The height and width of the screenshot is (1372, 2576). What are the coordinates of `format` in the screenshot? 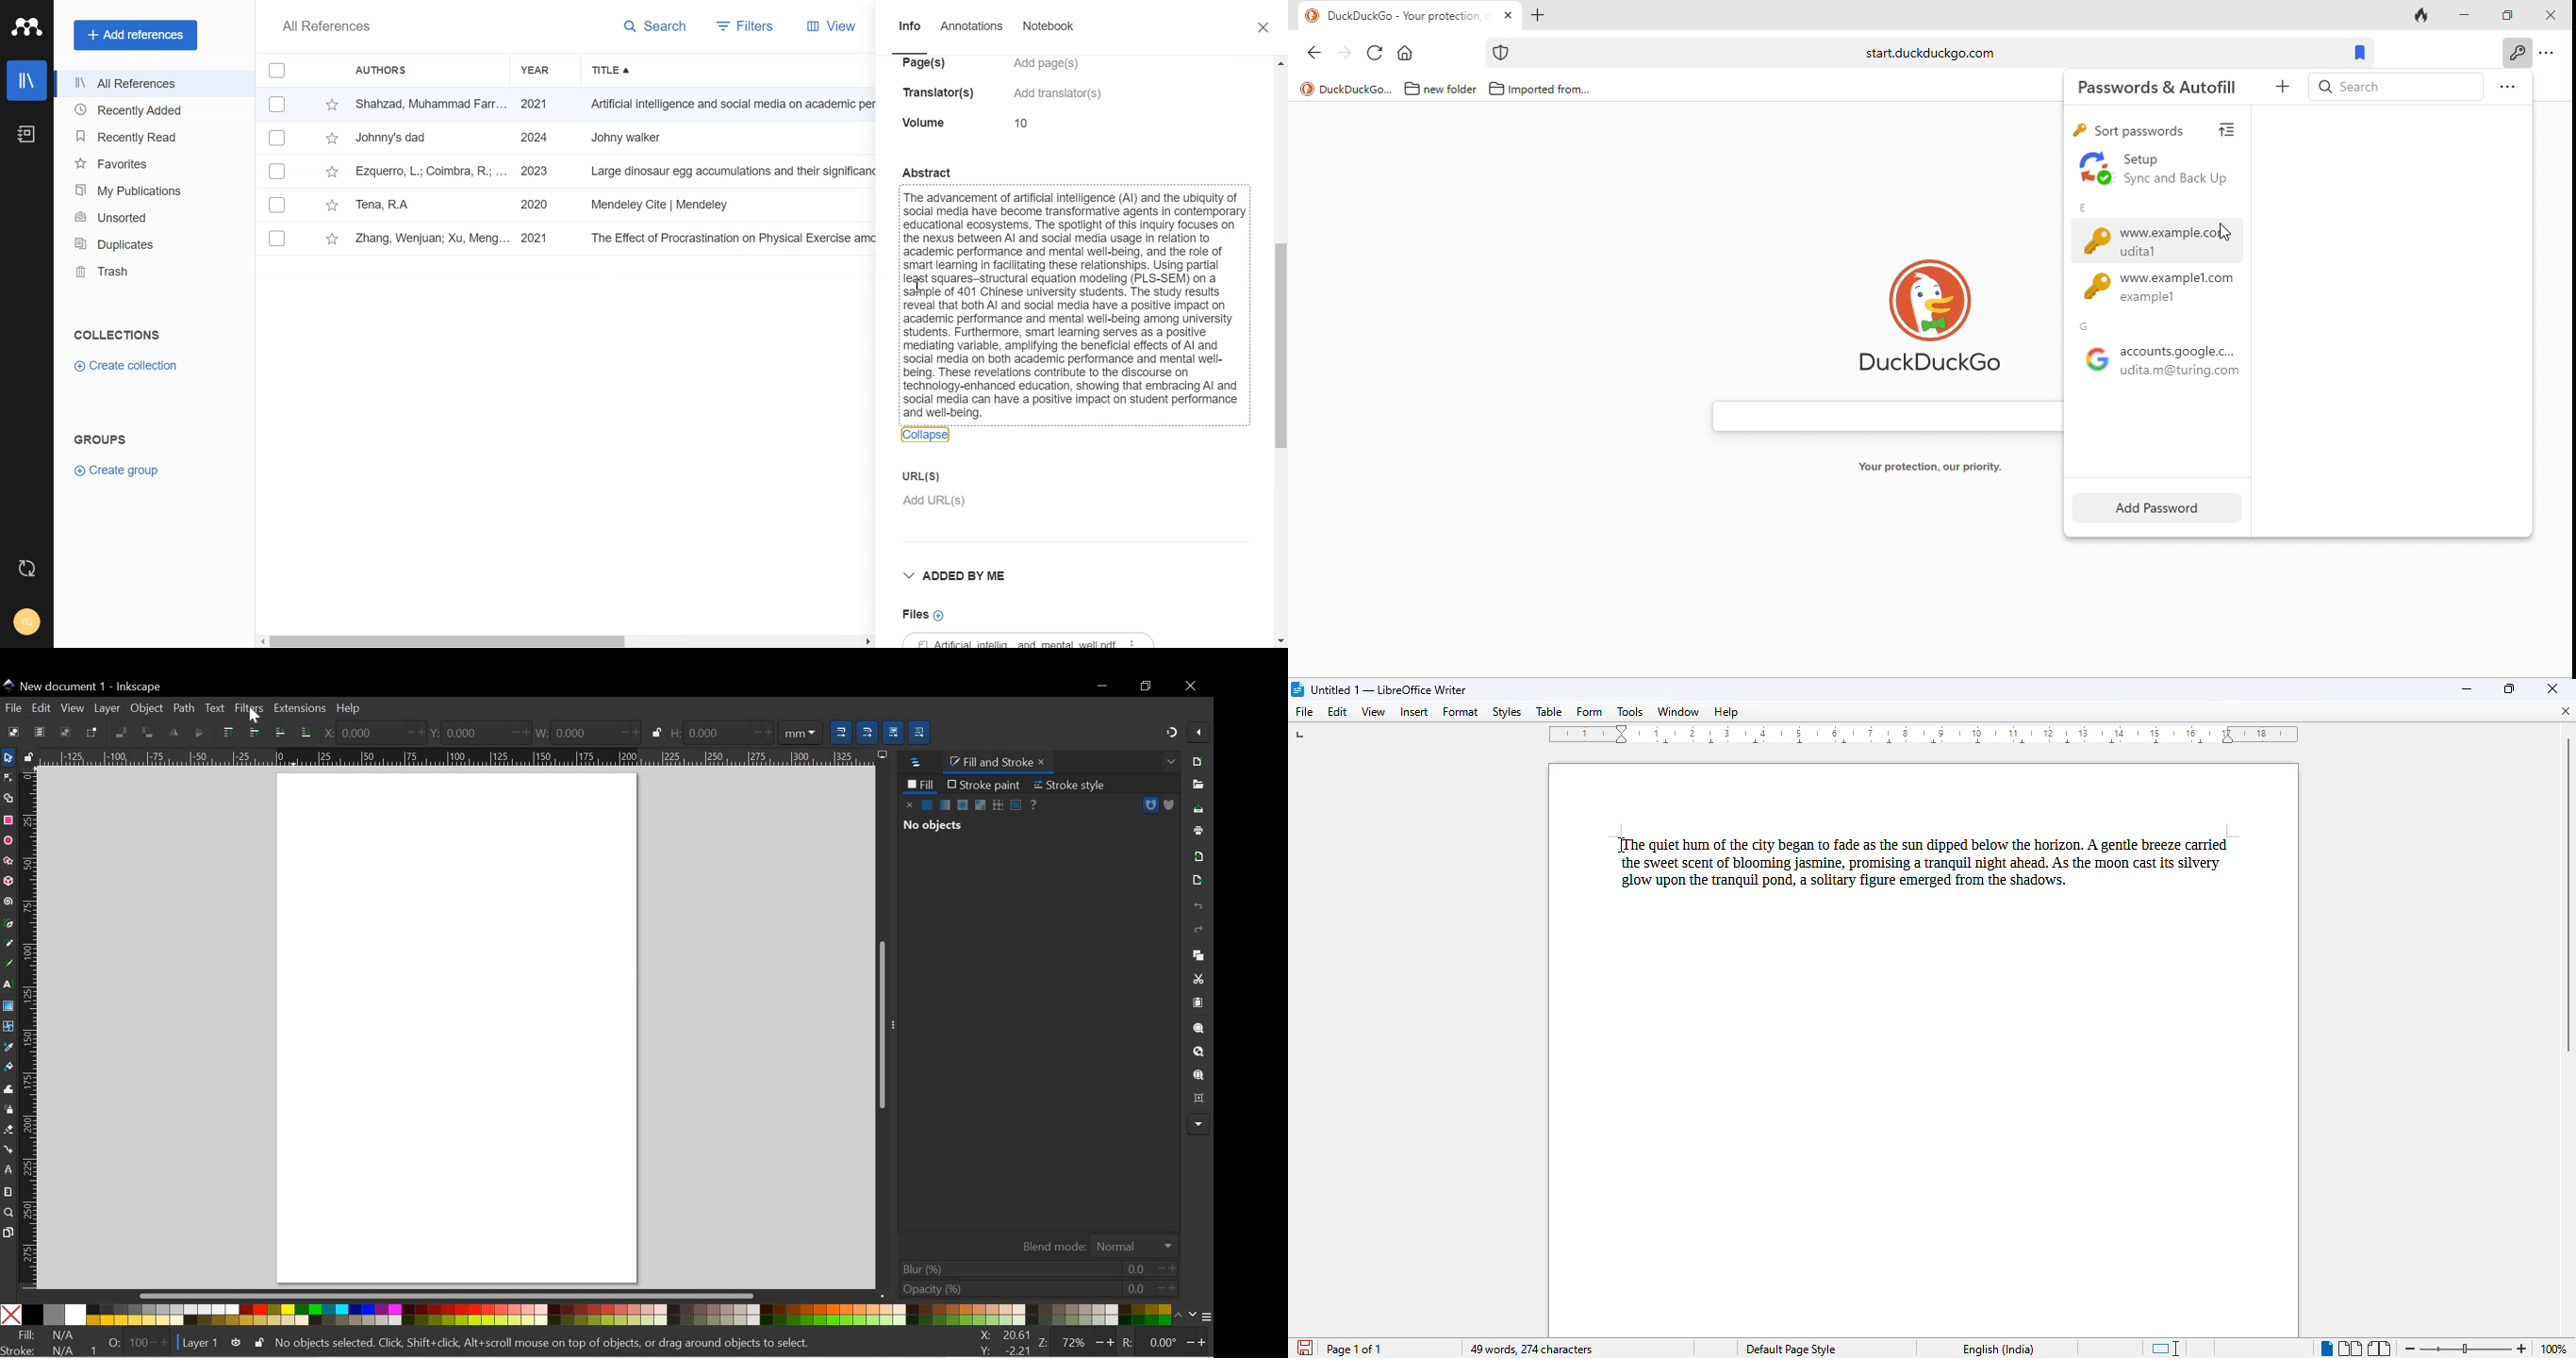 It's located at (1461, 711).